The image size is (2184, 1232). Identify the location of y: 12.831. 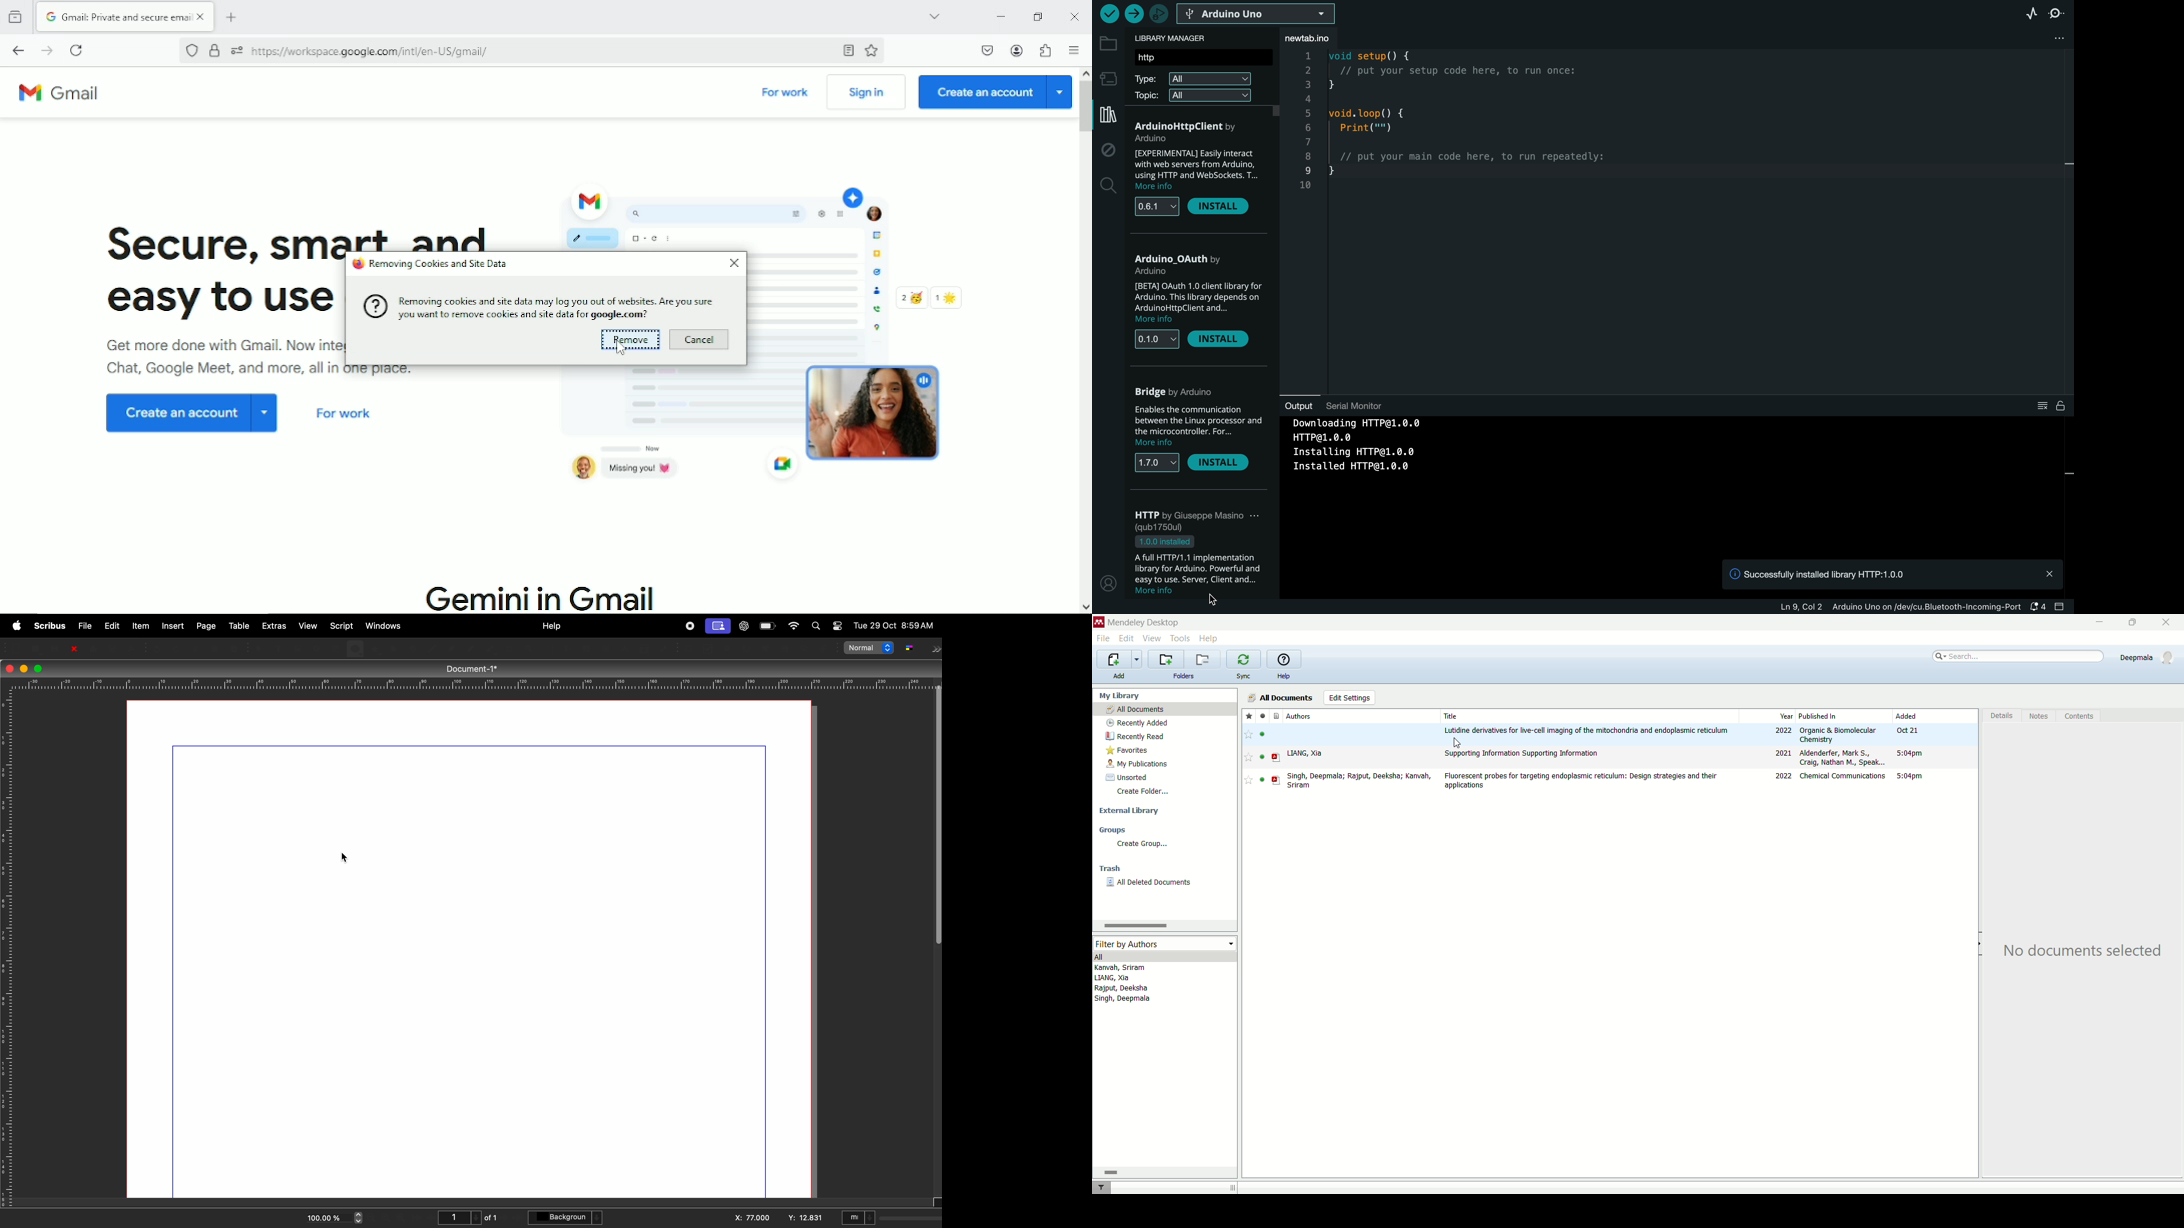
(804, 1217).